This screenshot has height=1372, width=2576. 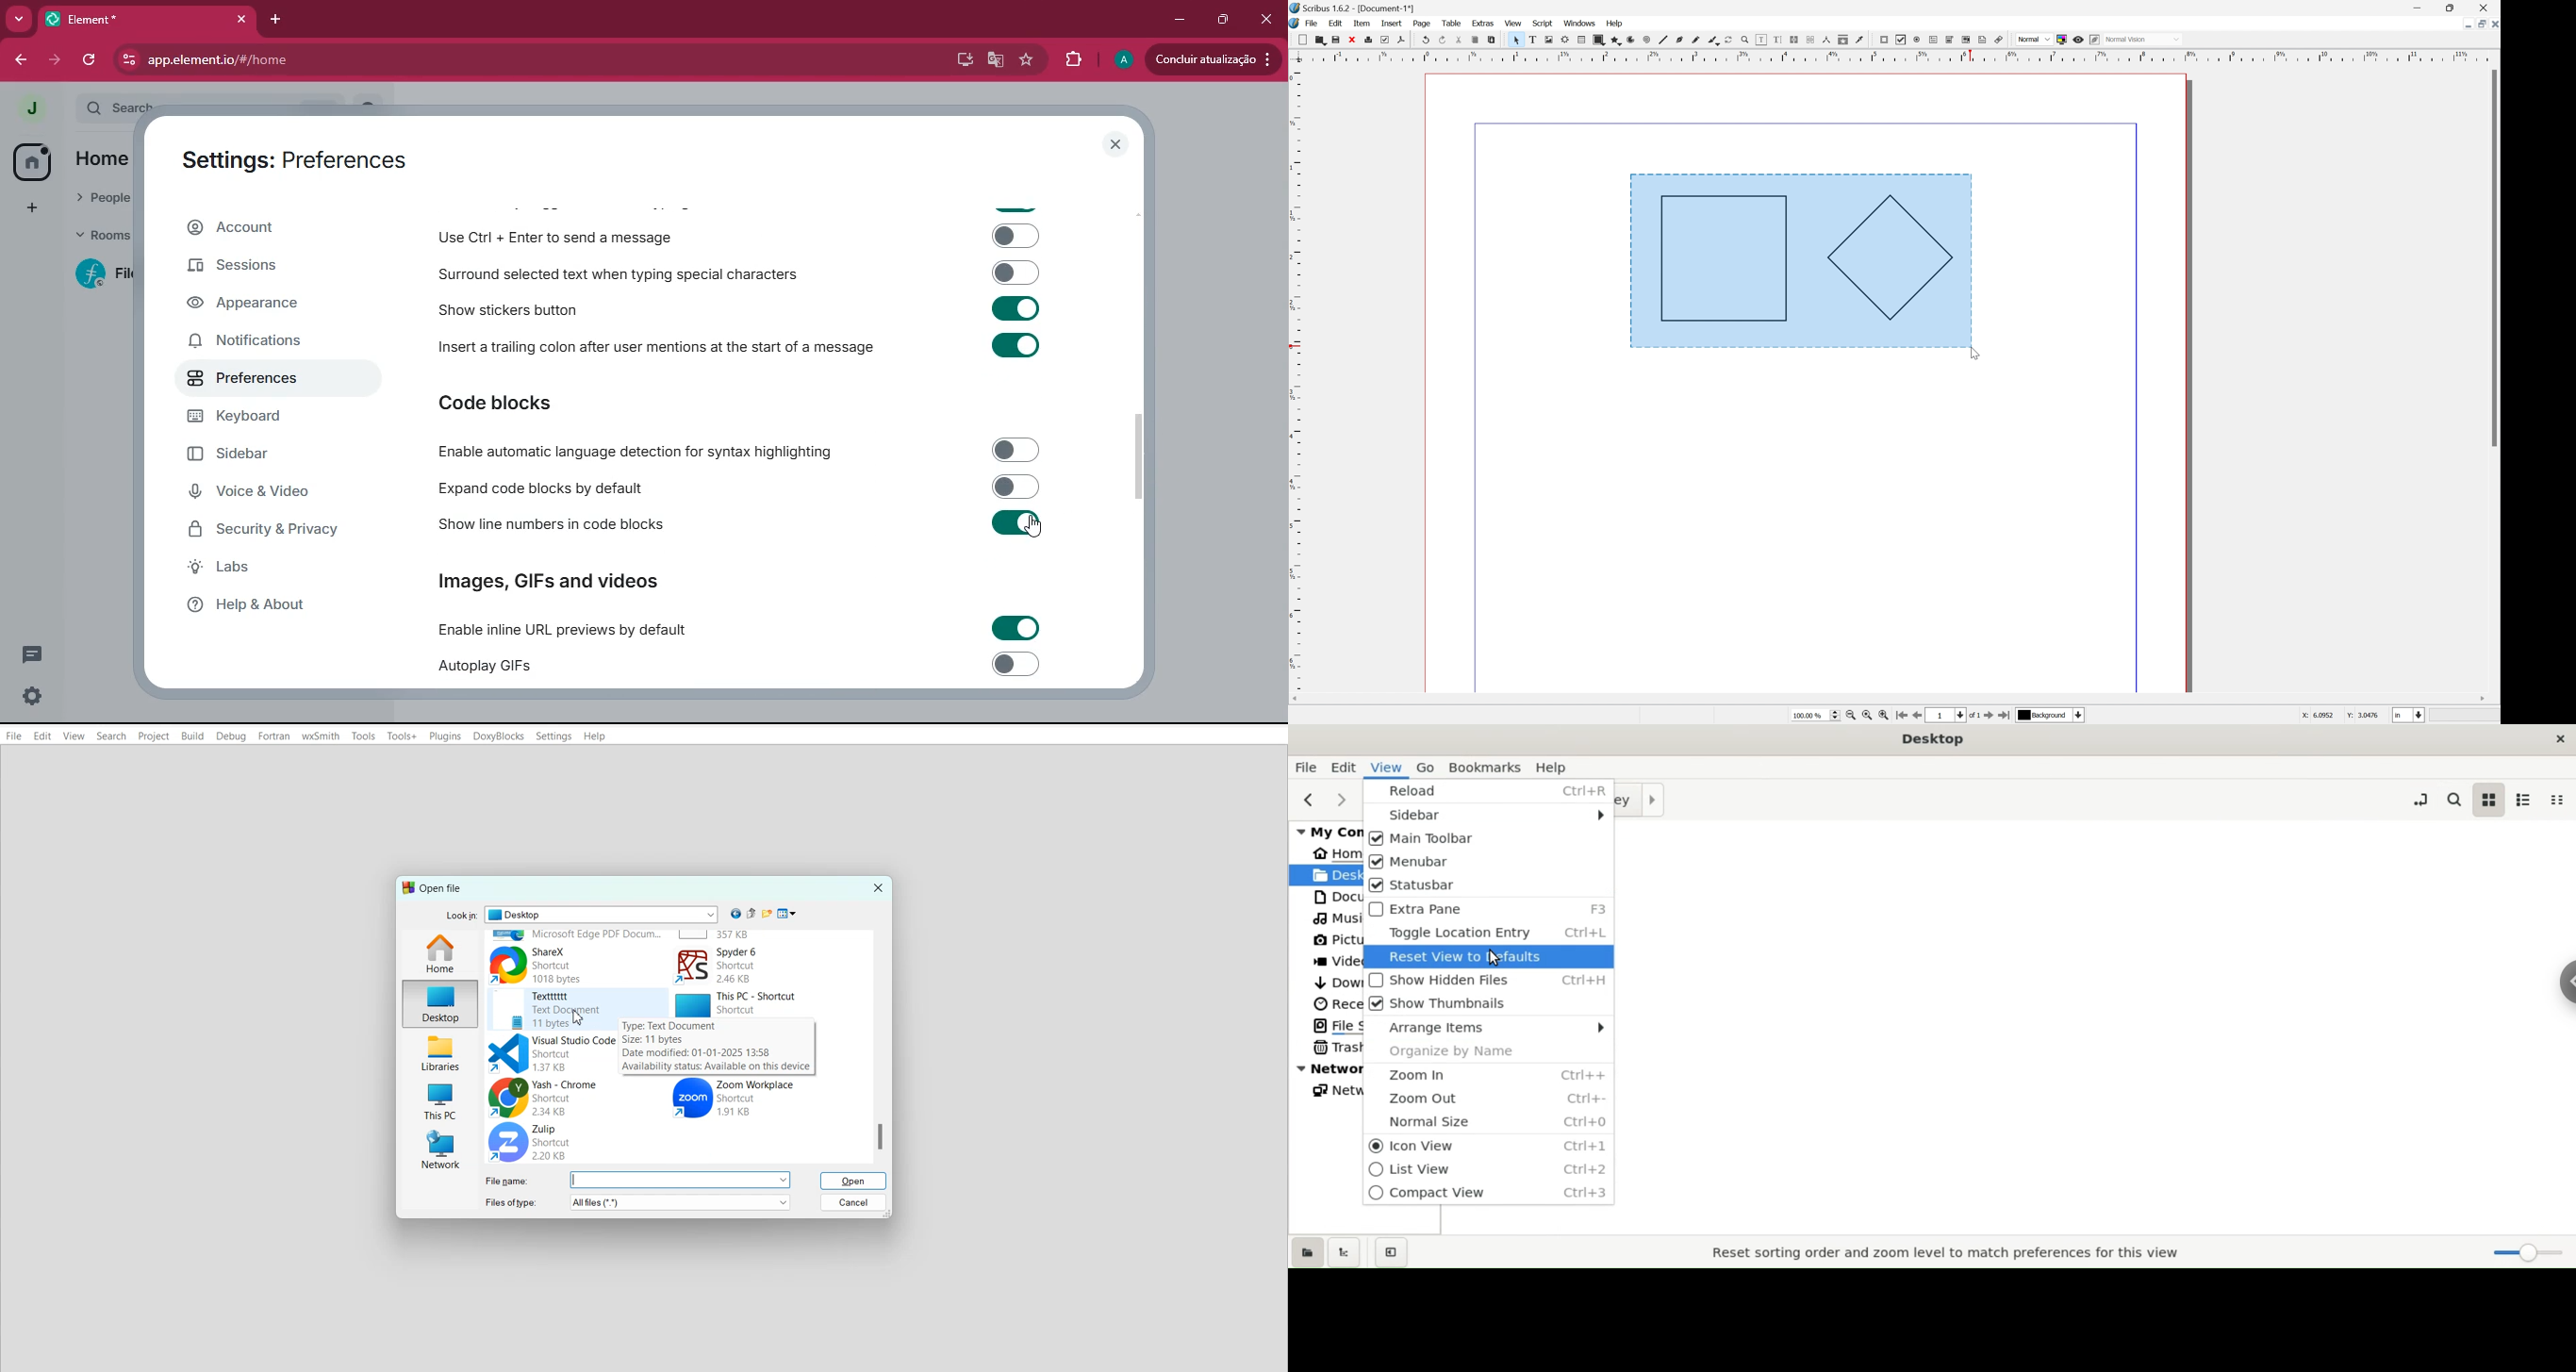 What do you see at coordinates (1678, 40) in the screenshot?
I see `bezier curve` at bounding box center [1678, 40].